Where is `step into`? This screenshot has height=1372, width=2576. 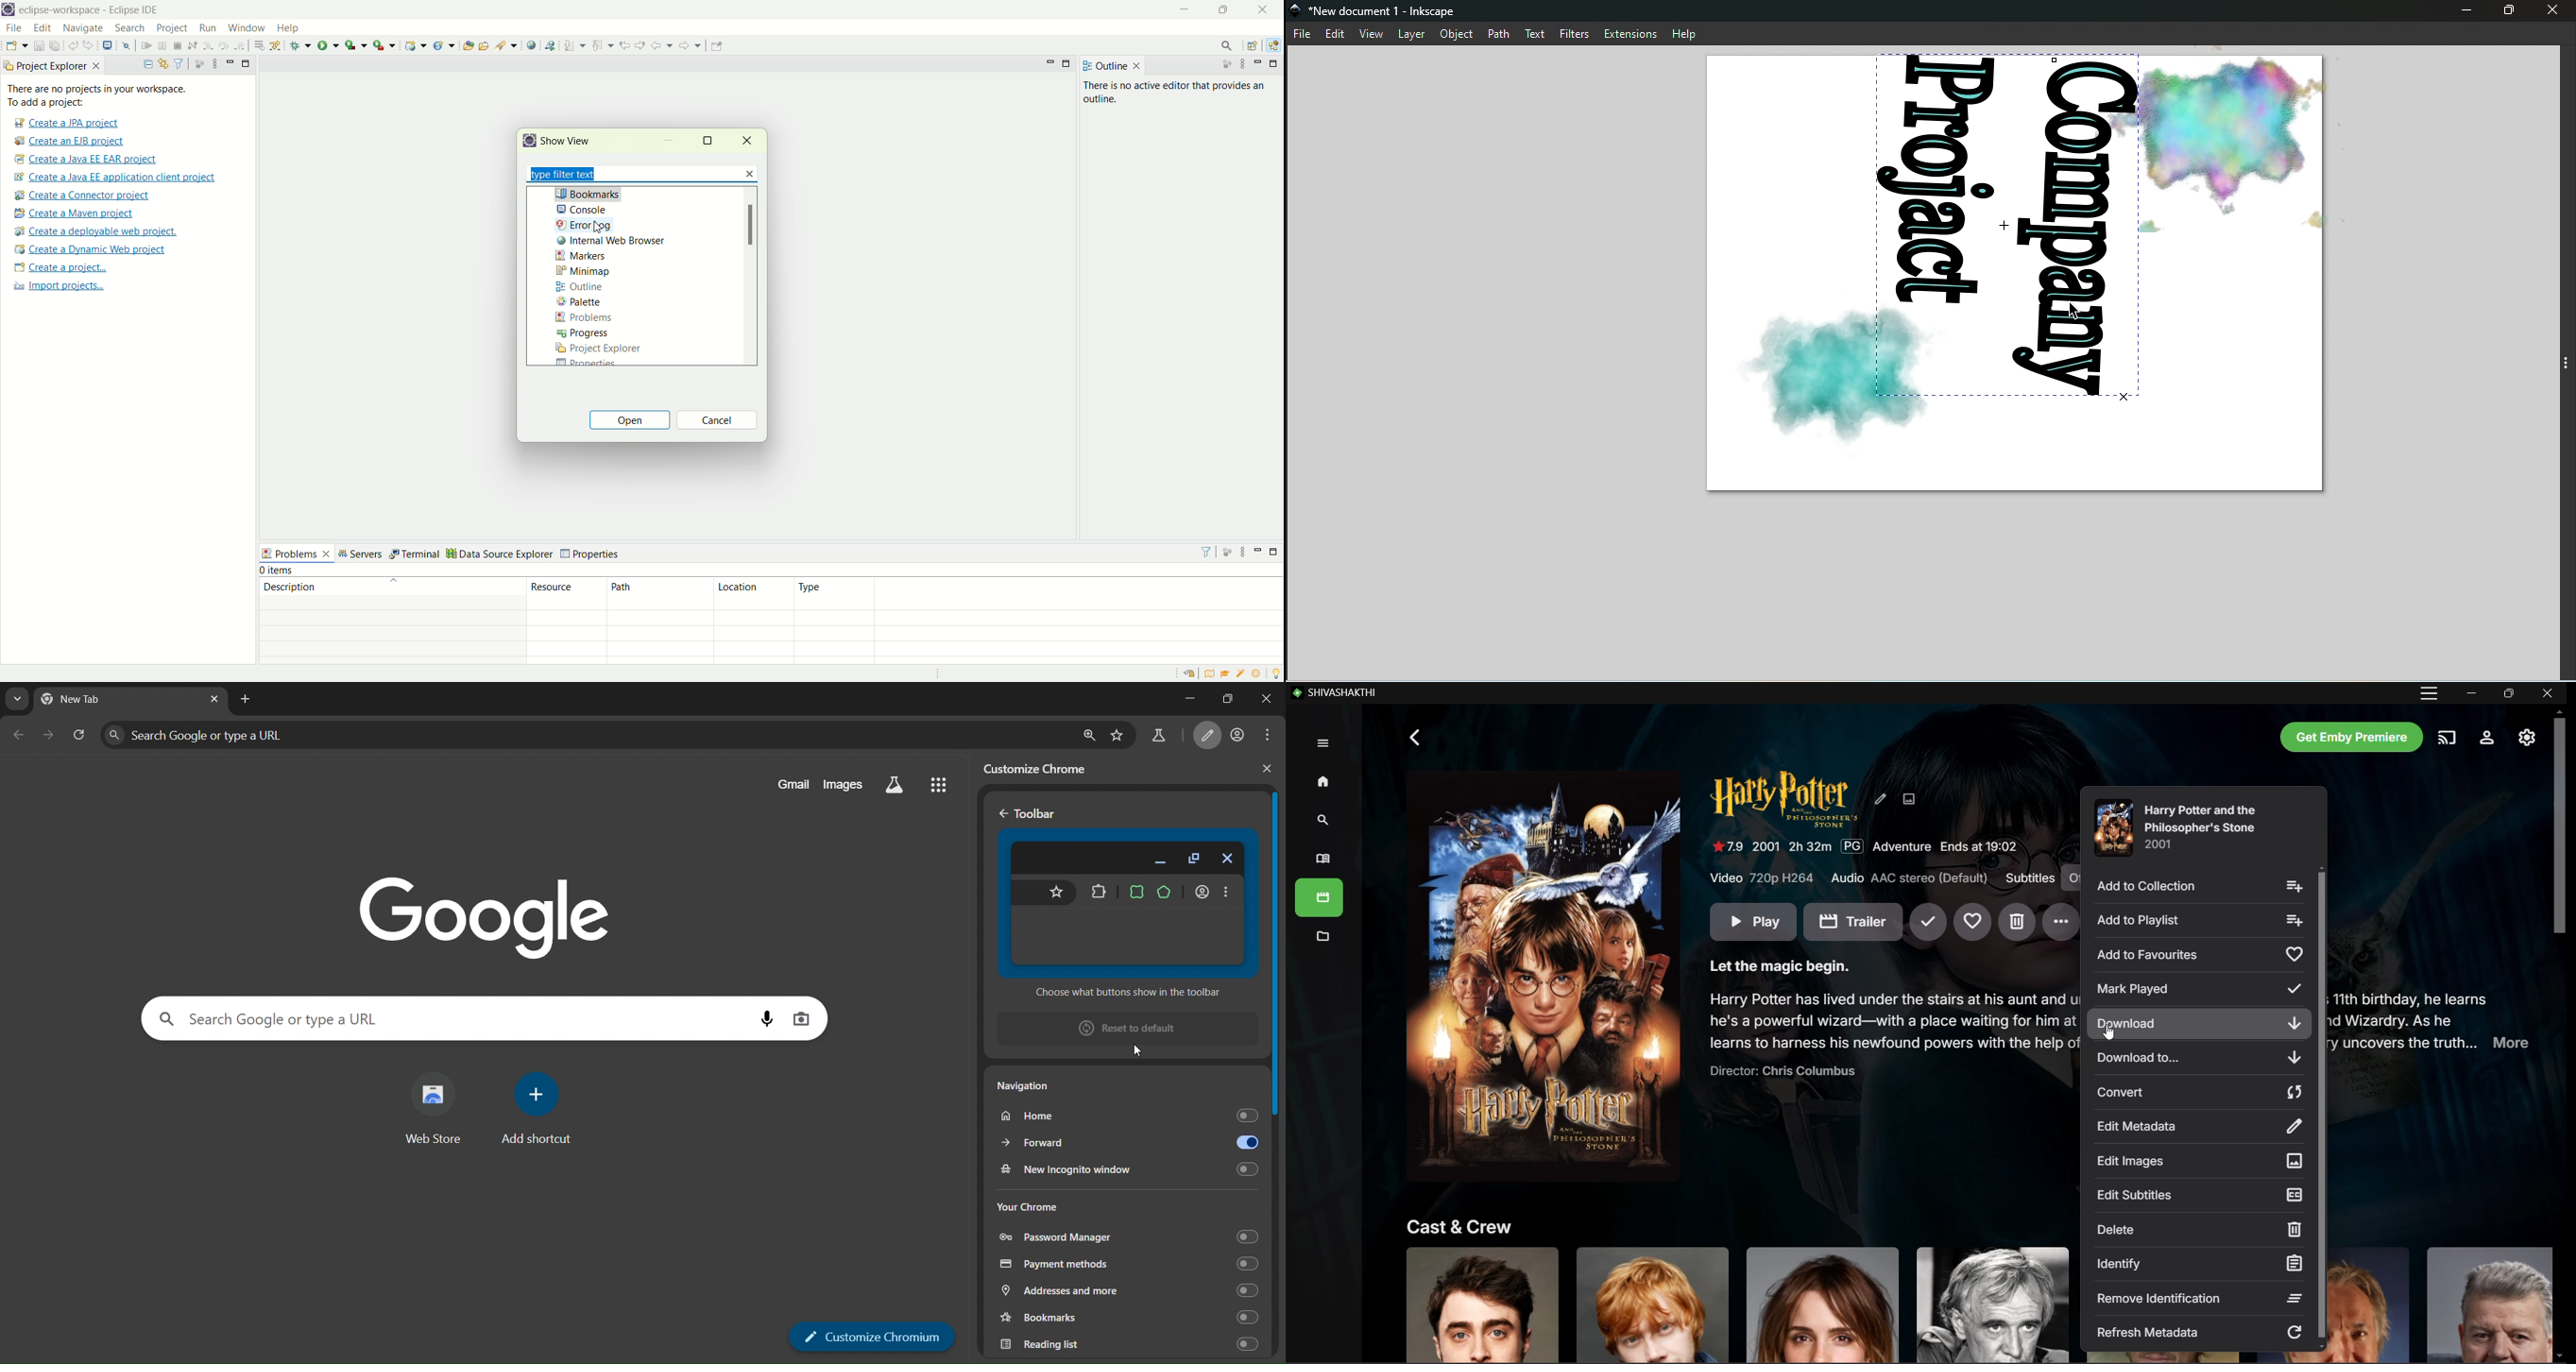 step into is located at coordinates (206, 46).